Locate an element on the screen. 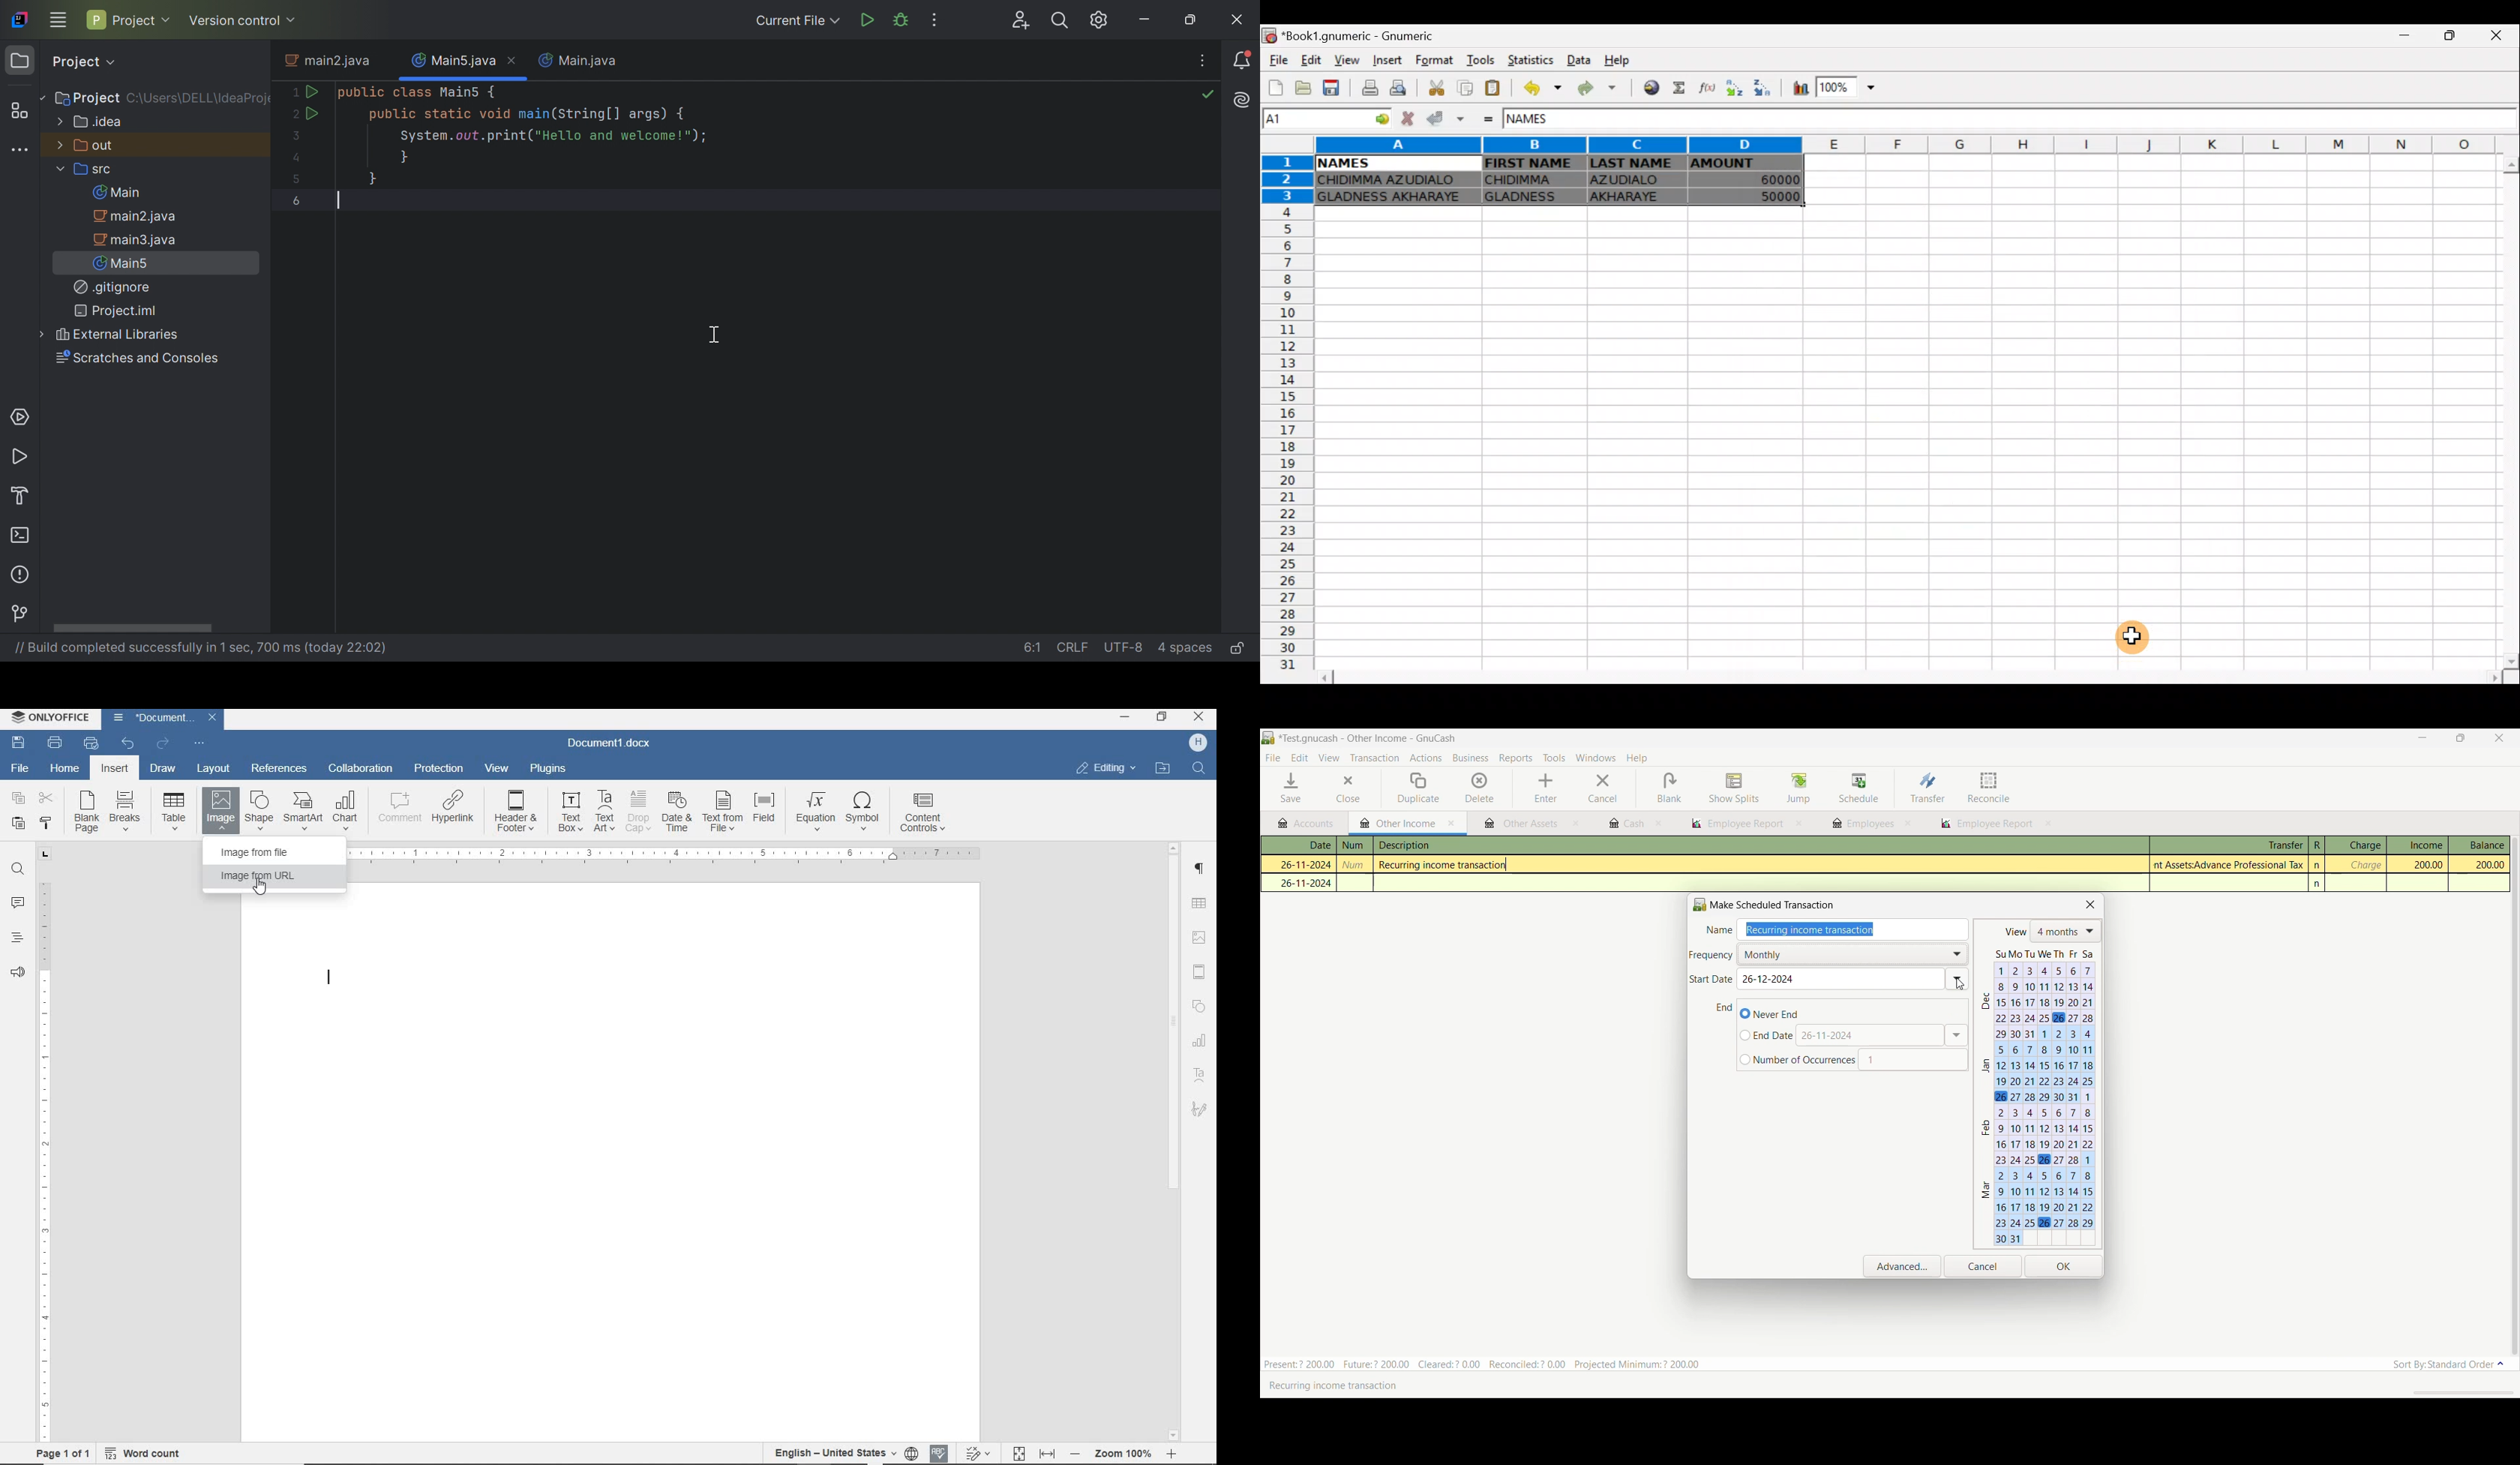 This screenshot has width=2520, height=1484. Enter name of transaction is located at coordinates (1856, 930).